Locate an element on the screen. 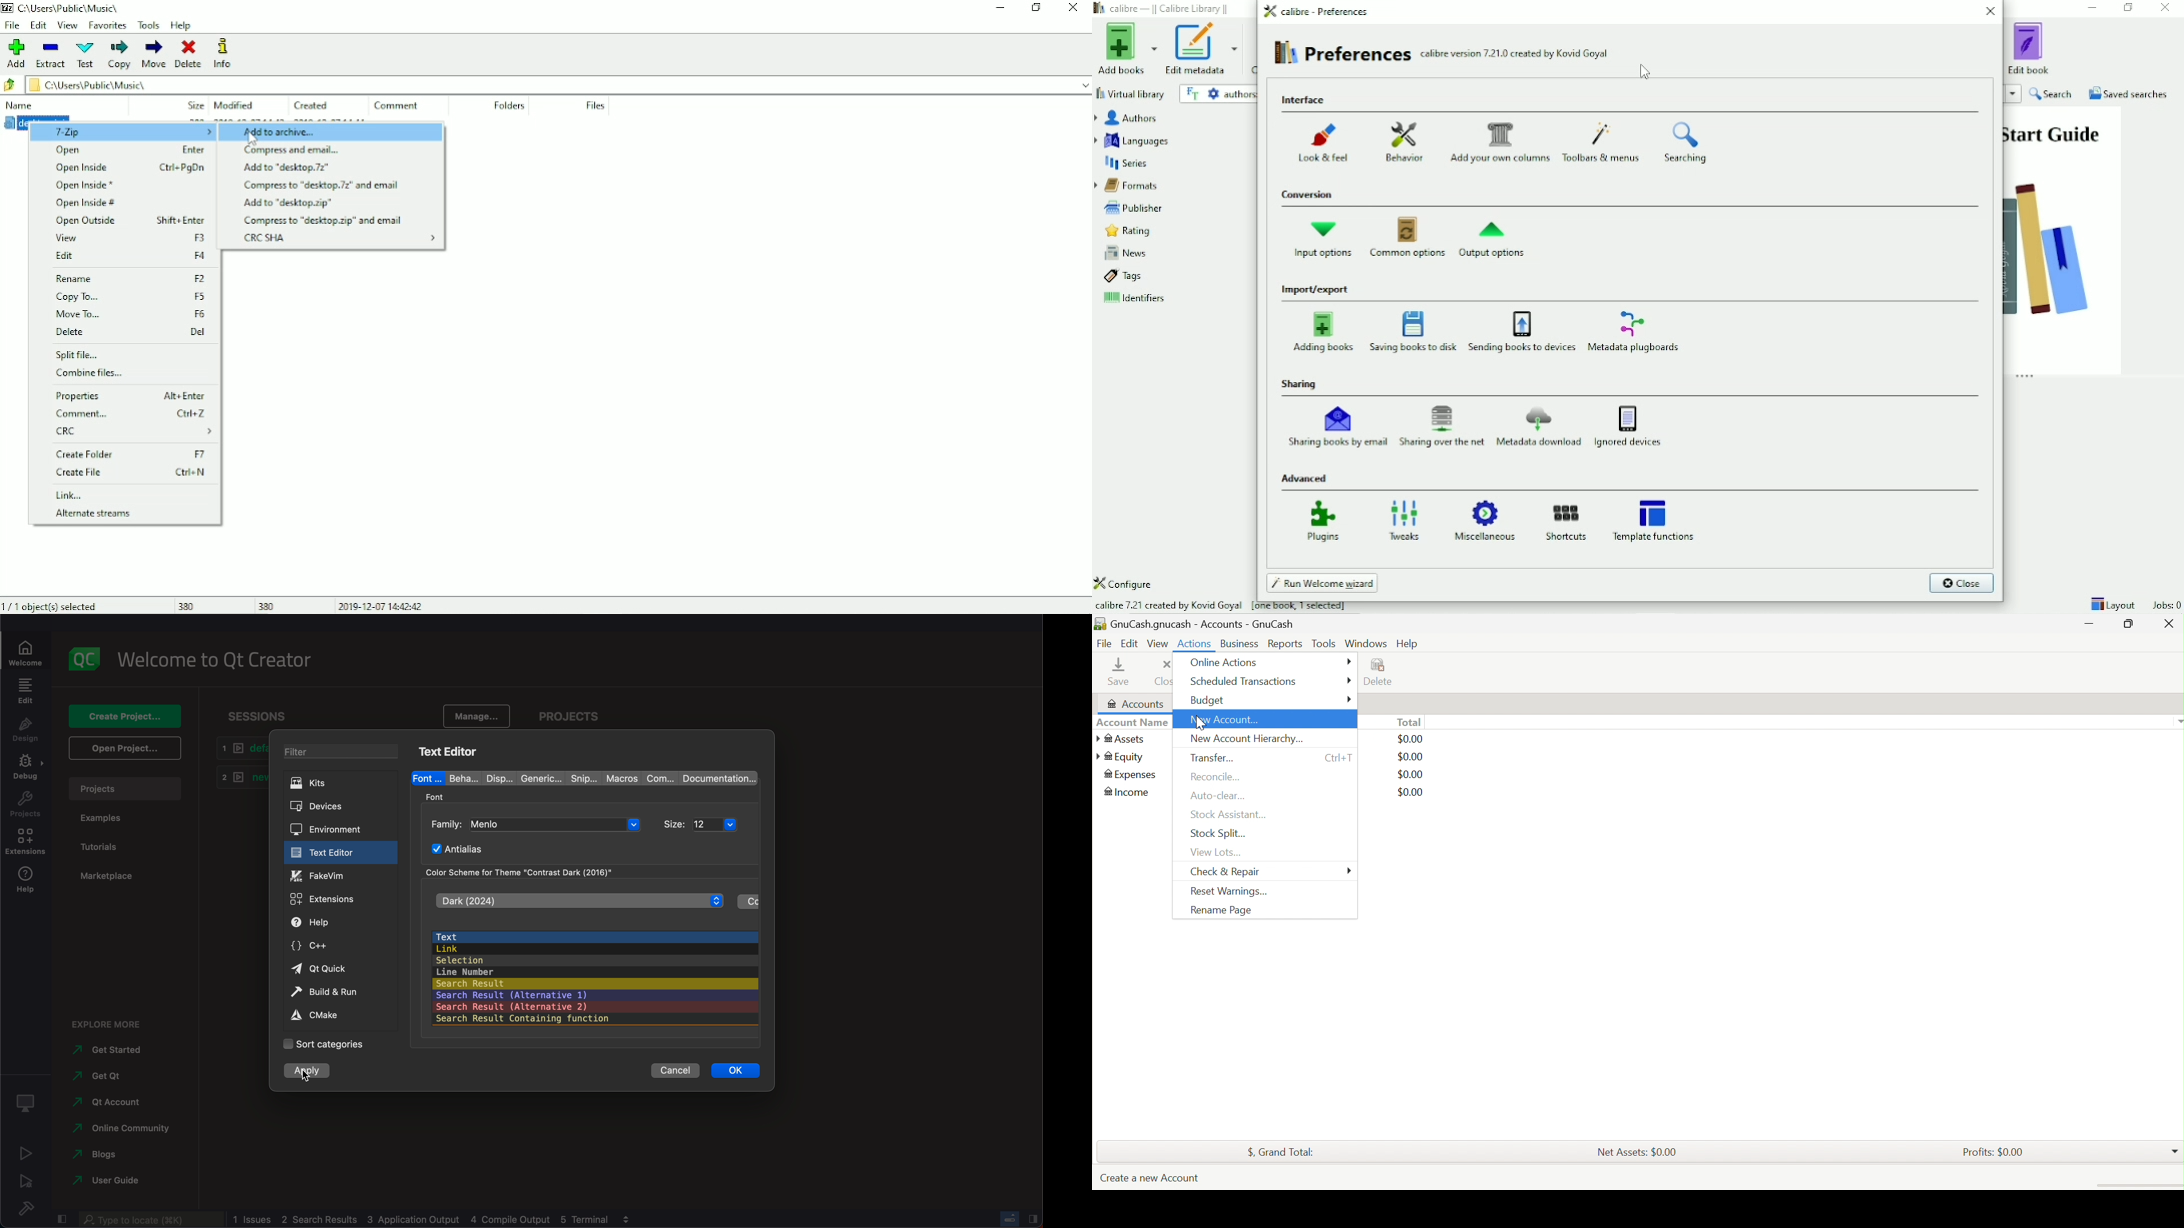  devices is located at coordinates (341, 806).